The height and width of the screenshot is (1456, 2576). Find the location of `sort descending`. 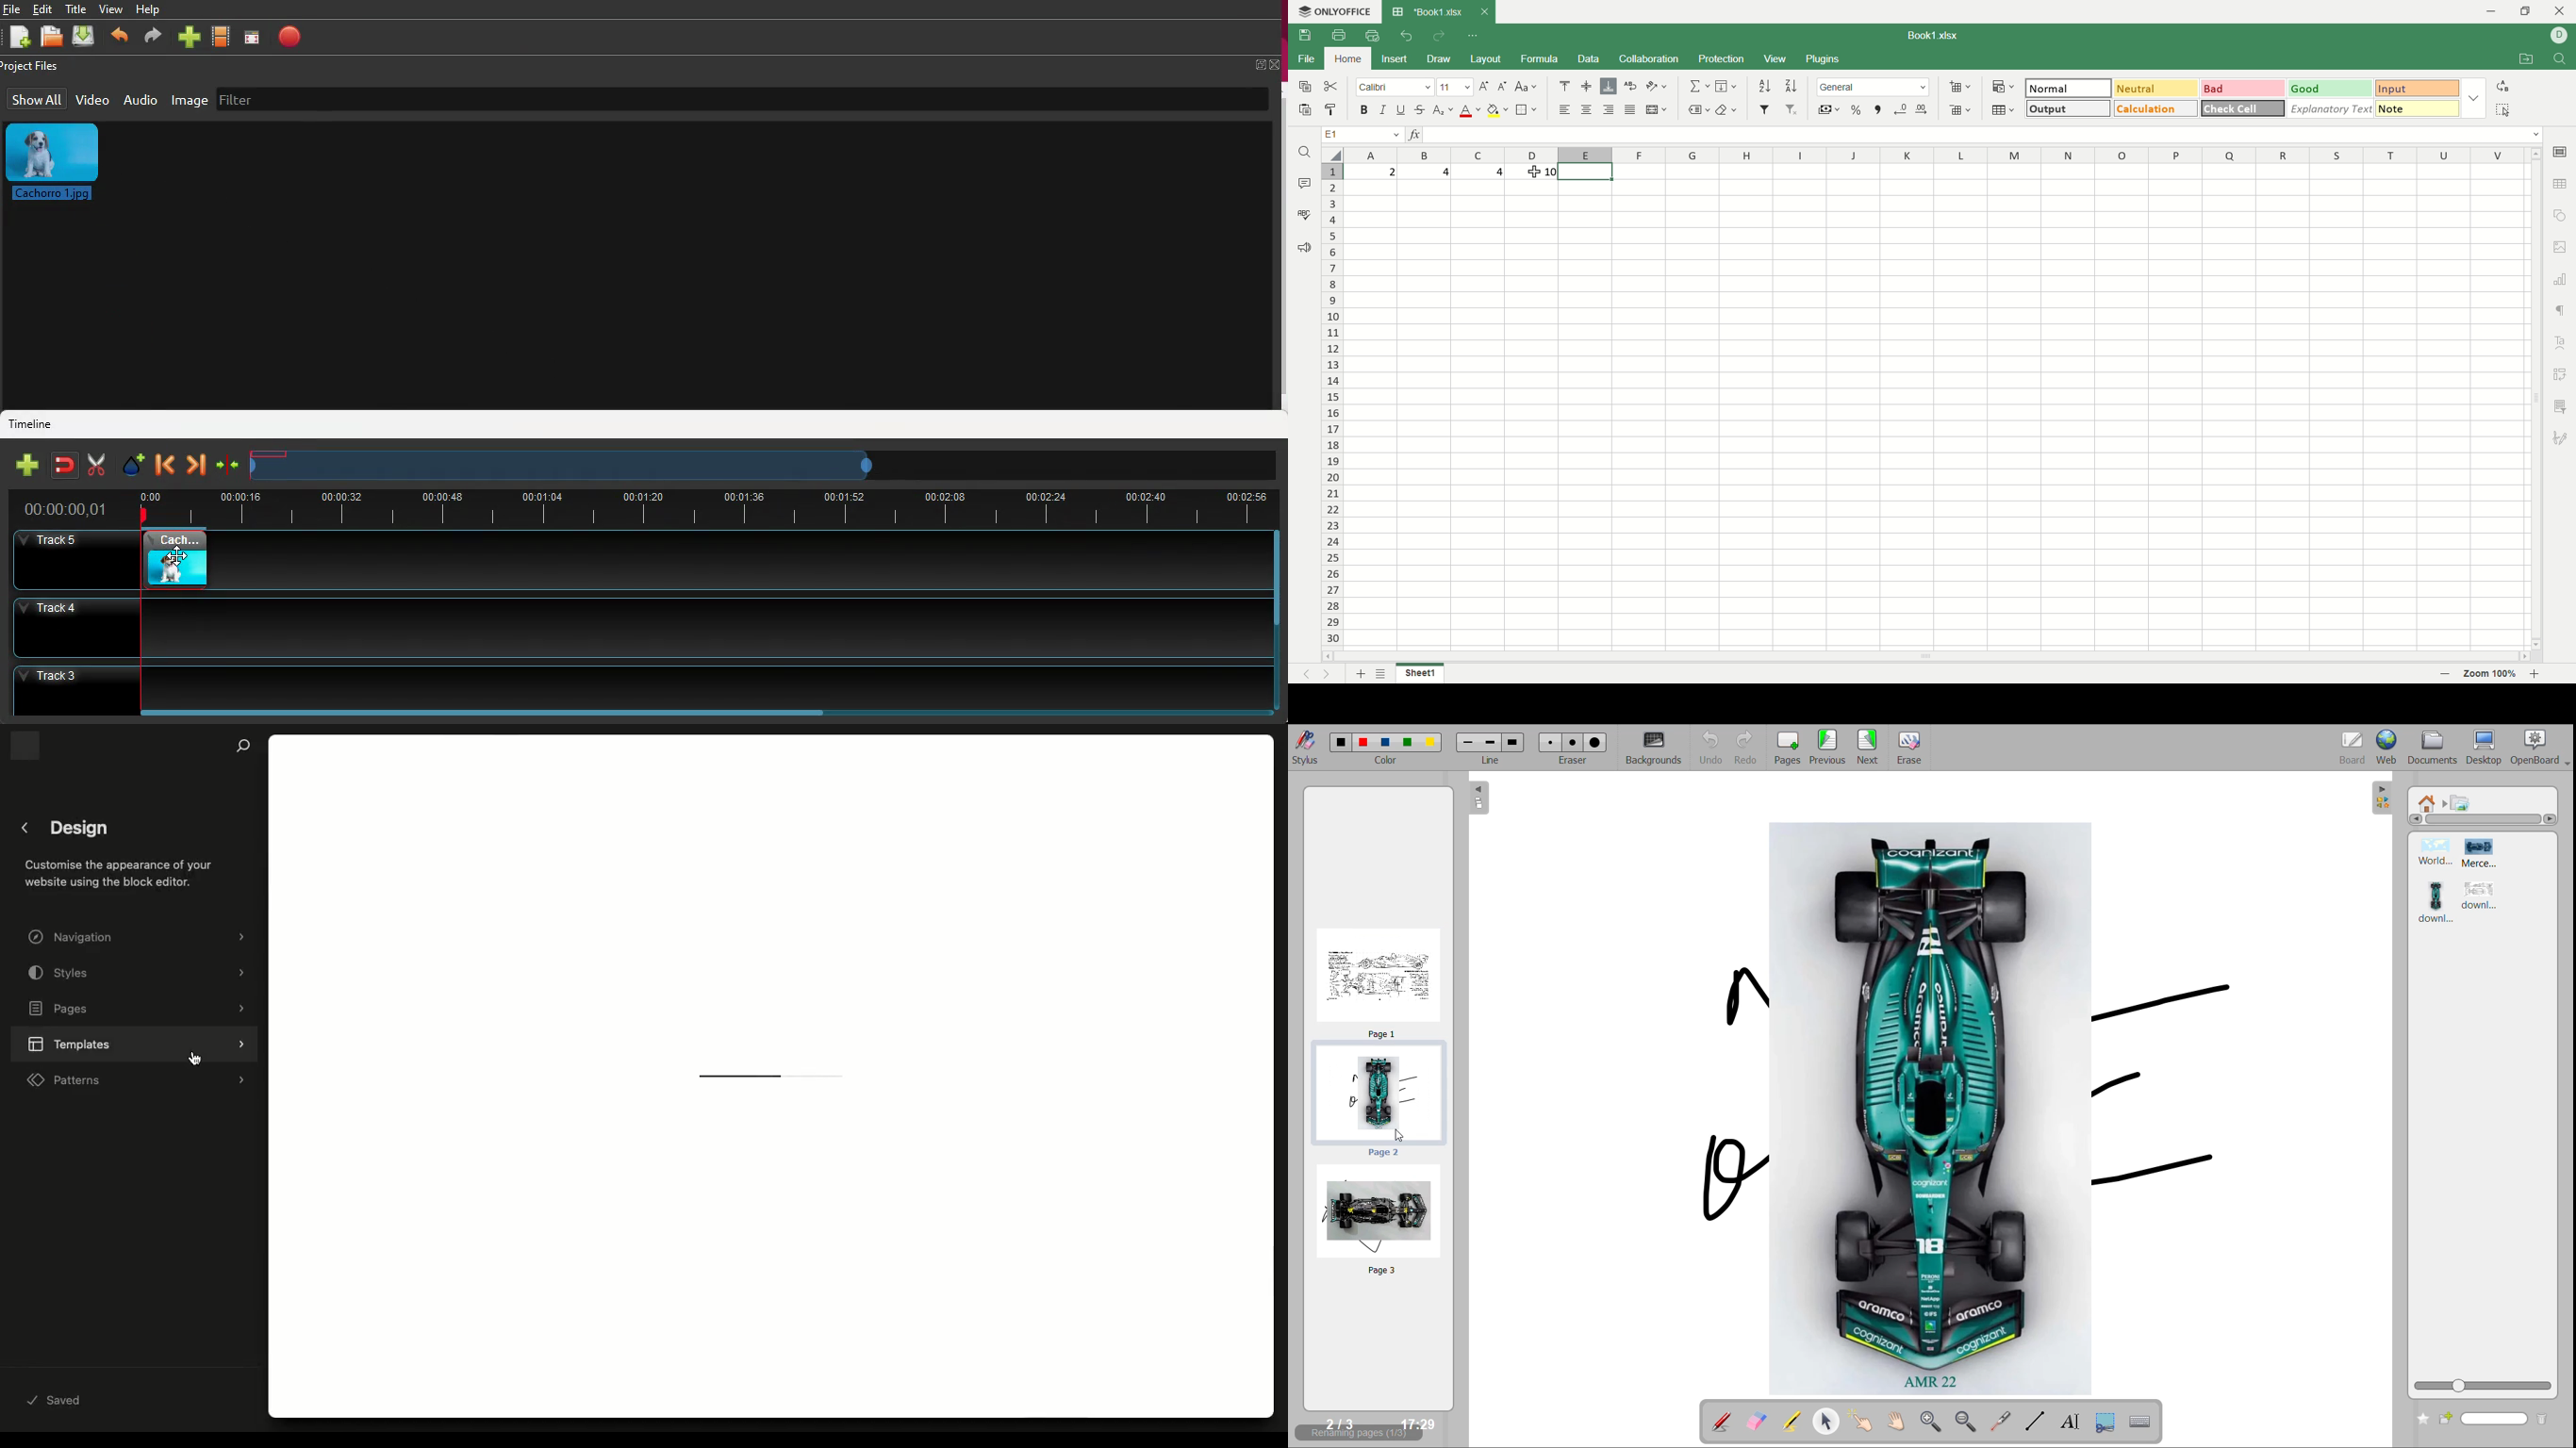

sort descending is located at coordinates (1790, 85).